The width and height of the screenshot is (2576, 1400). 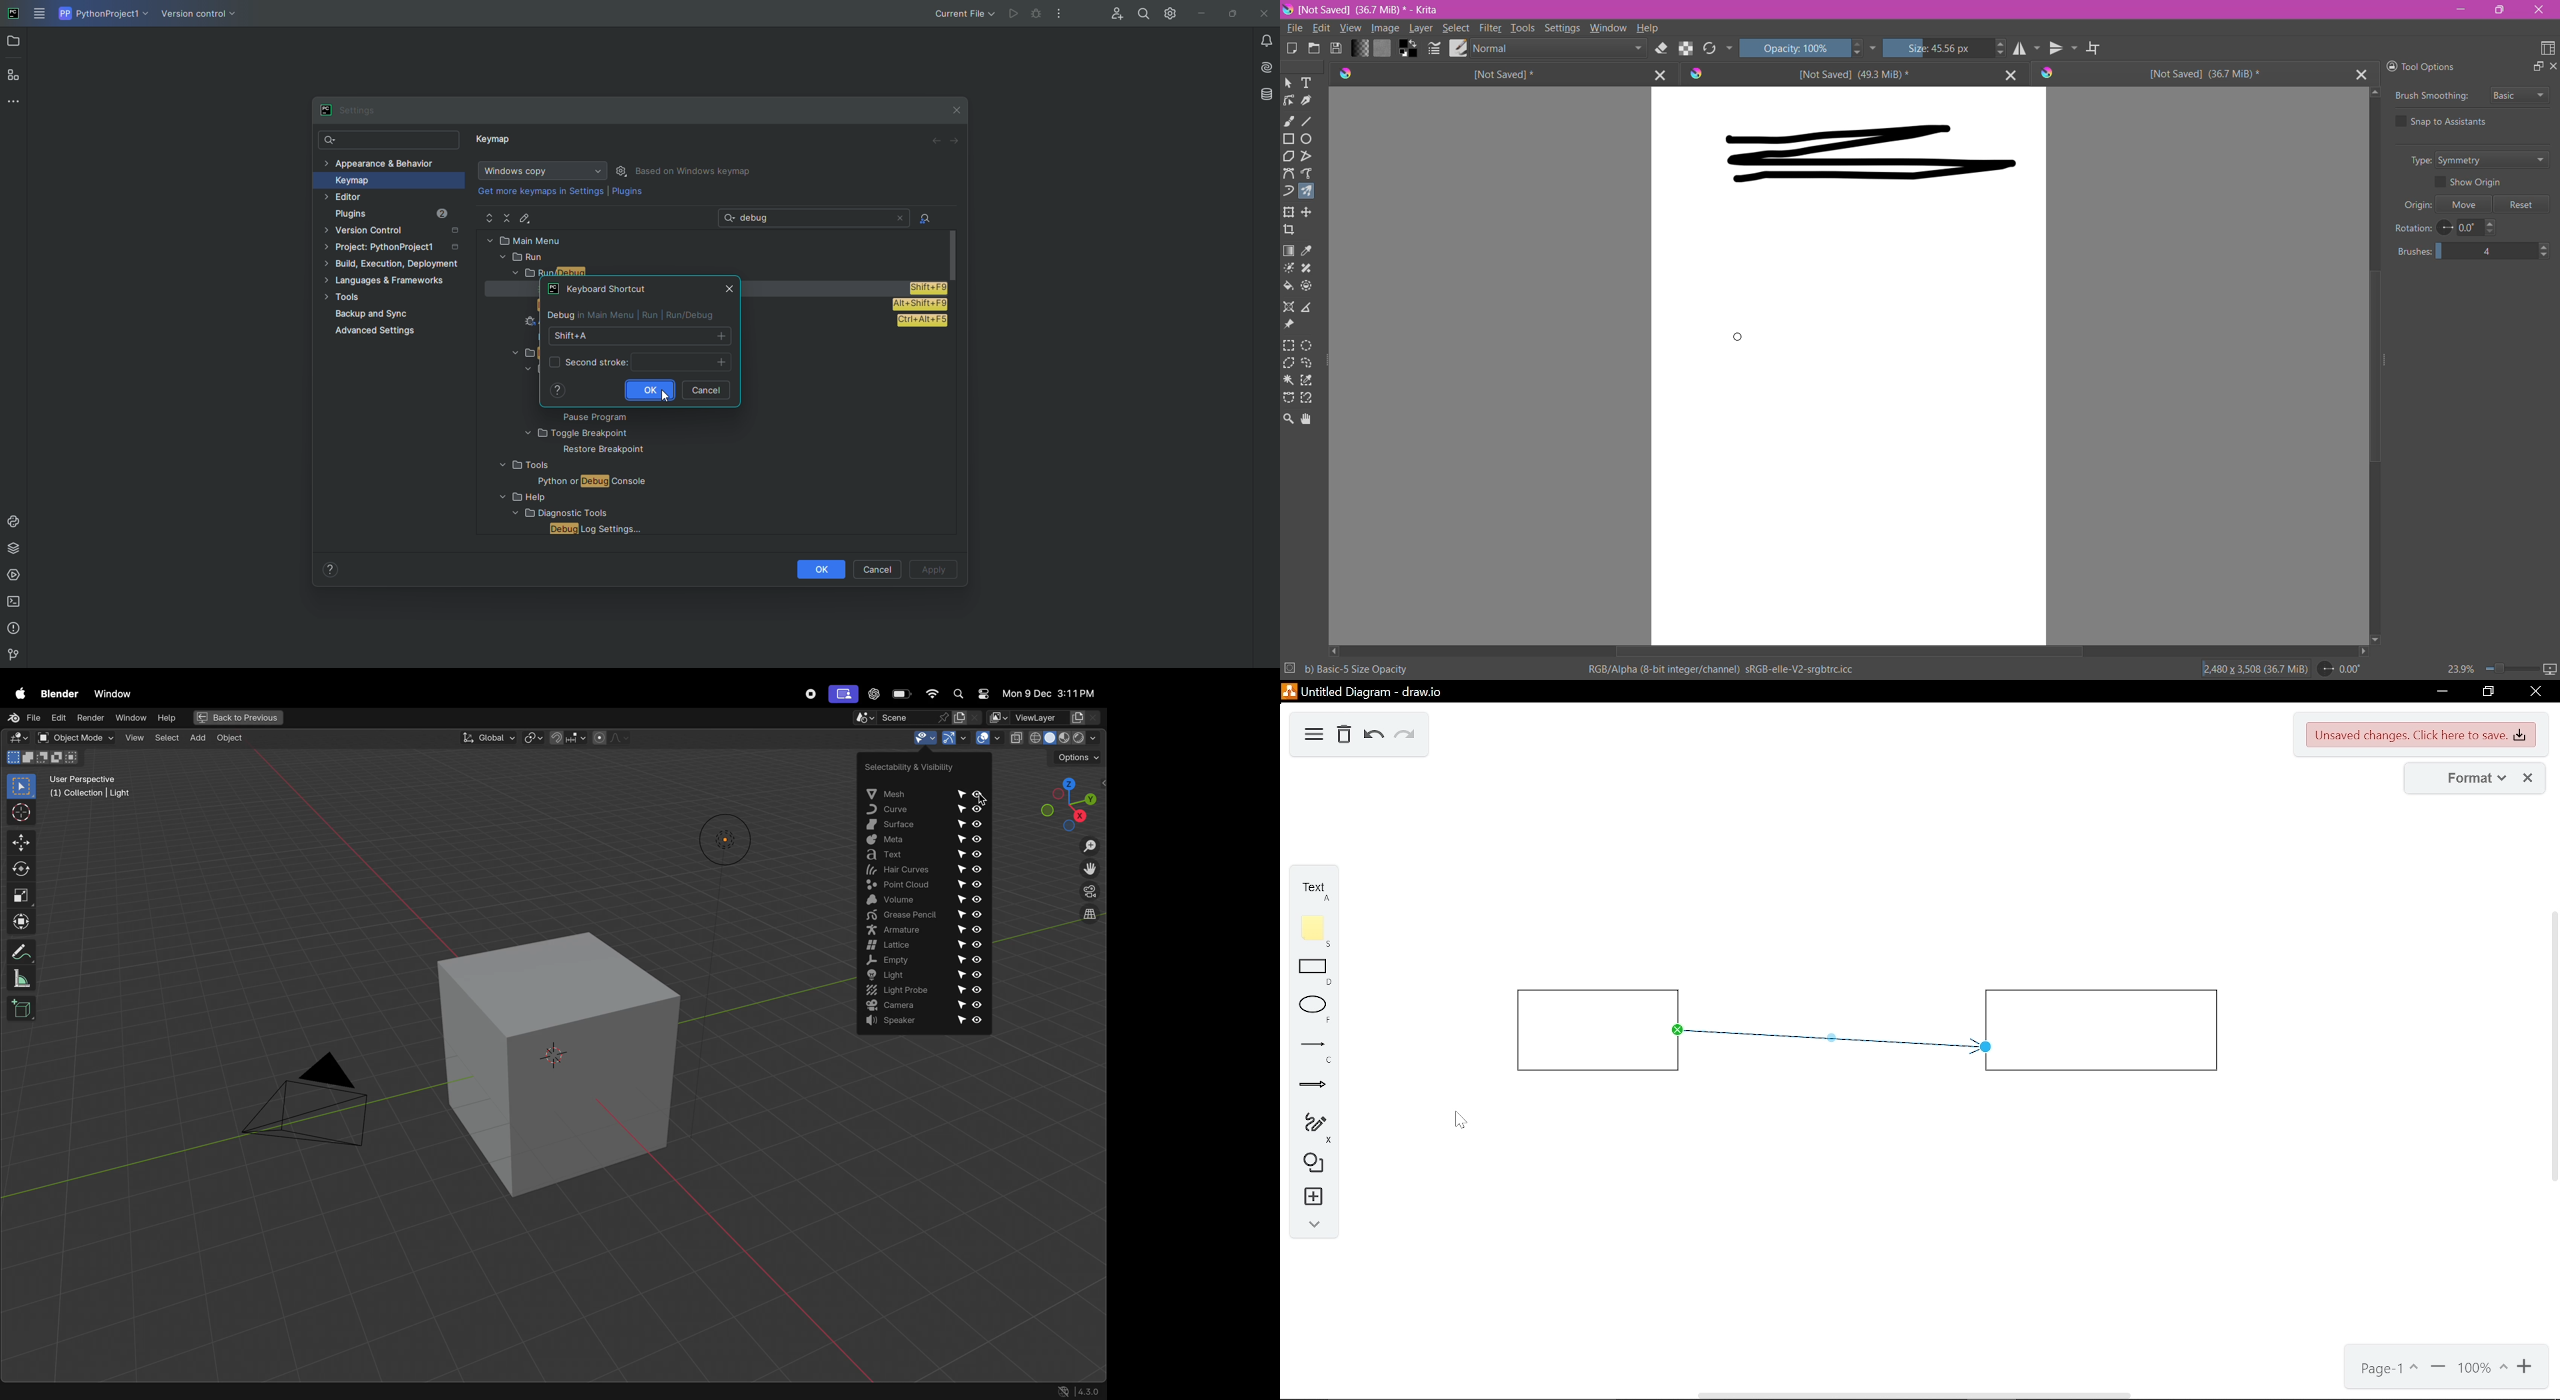 I want to click on Notifications, so click(x=1259, y=40).